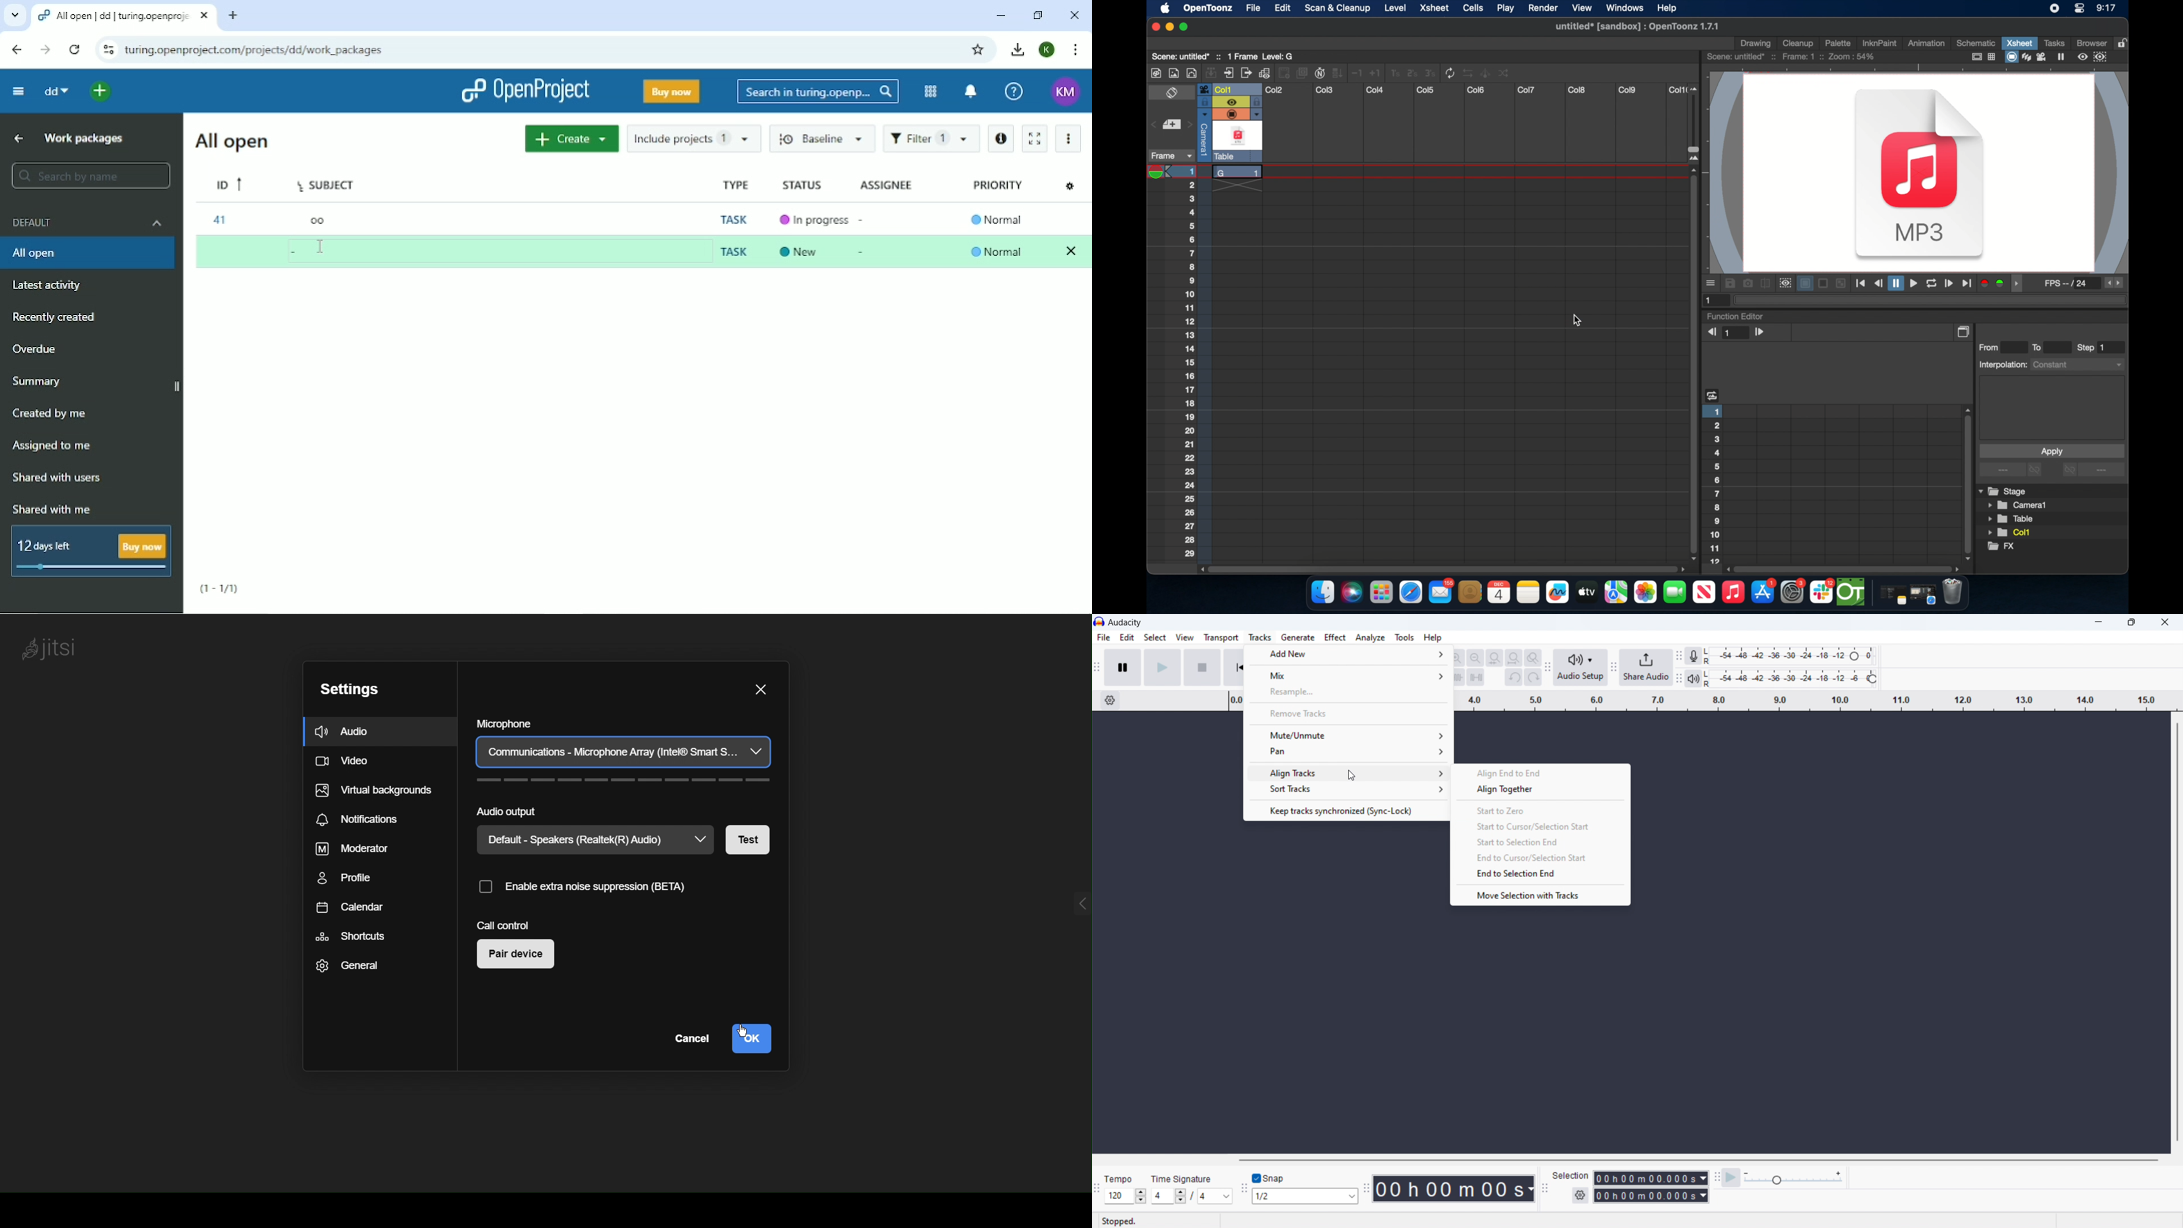  Describe the element at coordinates (1571, 1175) in the screenshot. I see `Selection` at that location.